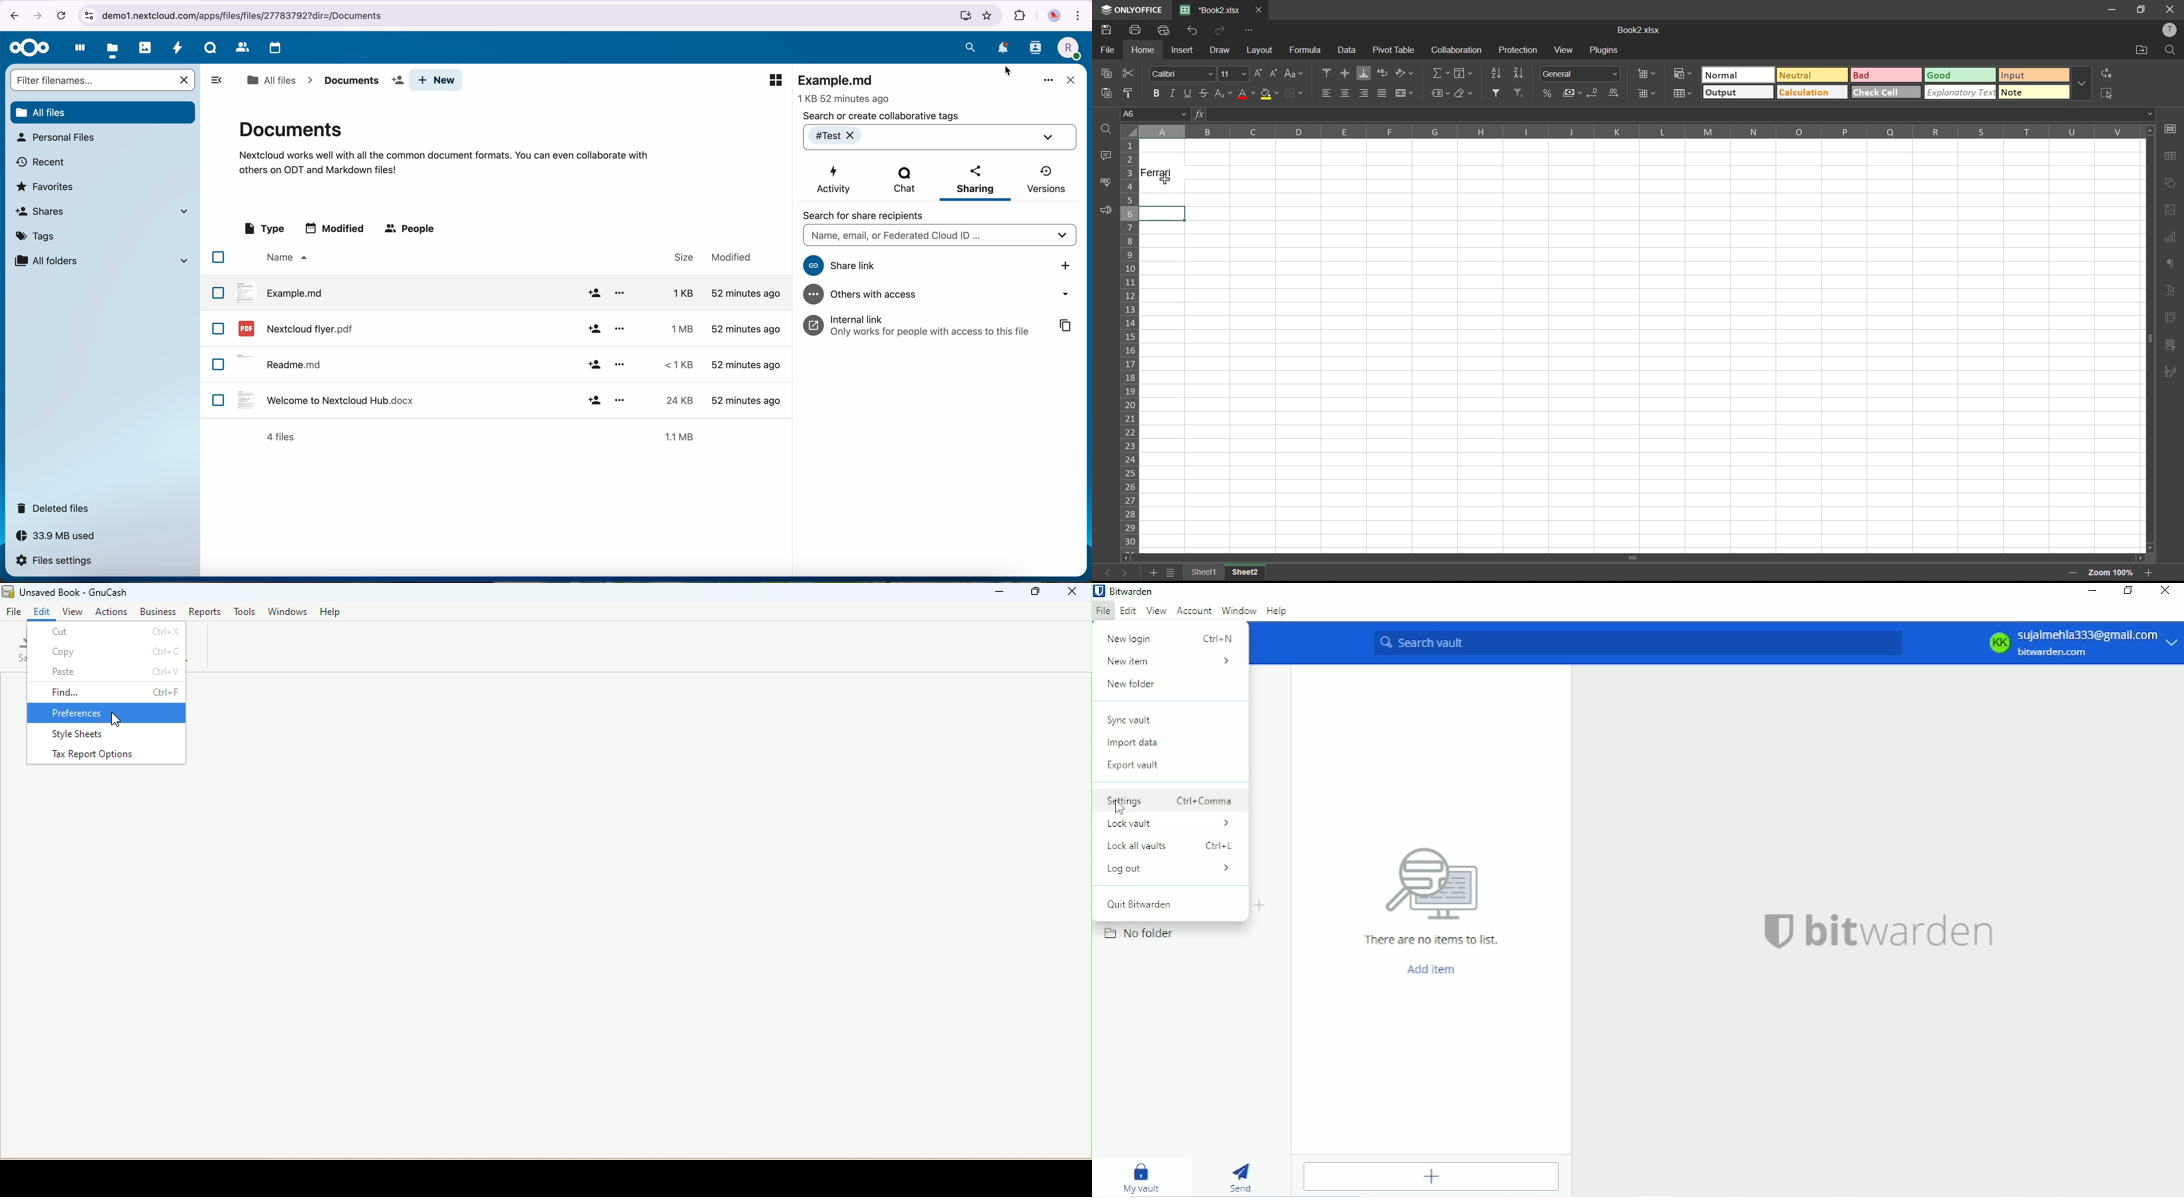 This screenshot has height=1204, width=2184. Describe the element at coordinates (56, 561) in the screenshot. I see `files settings` at that location.